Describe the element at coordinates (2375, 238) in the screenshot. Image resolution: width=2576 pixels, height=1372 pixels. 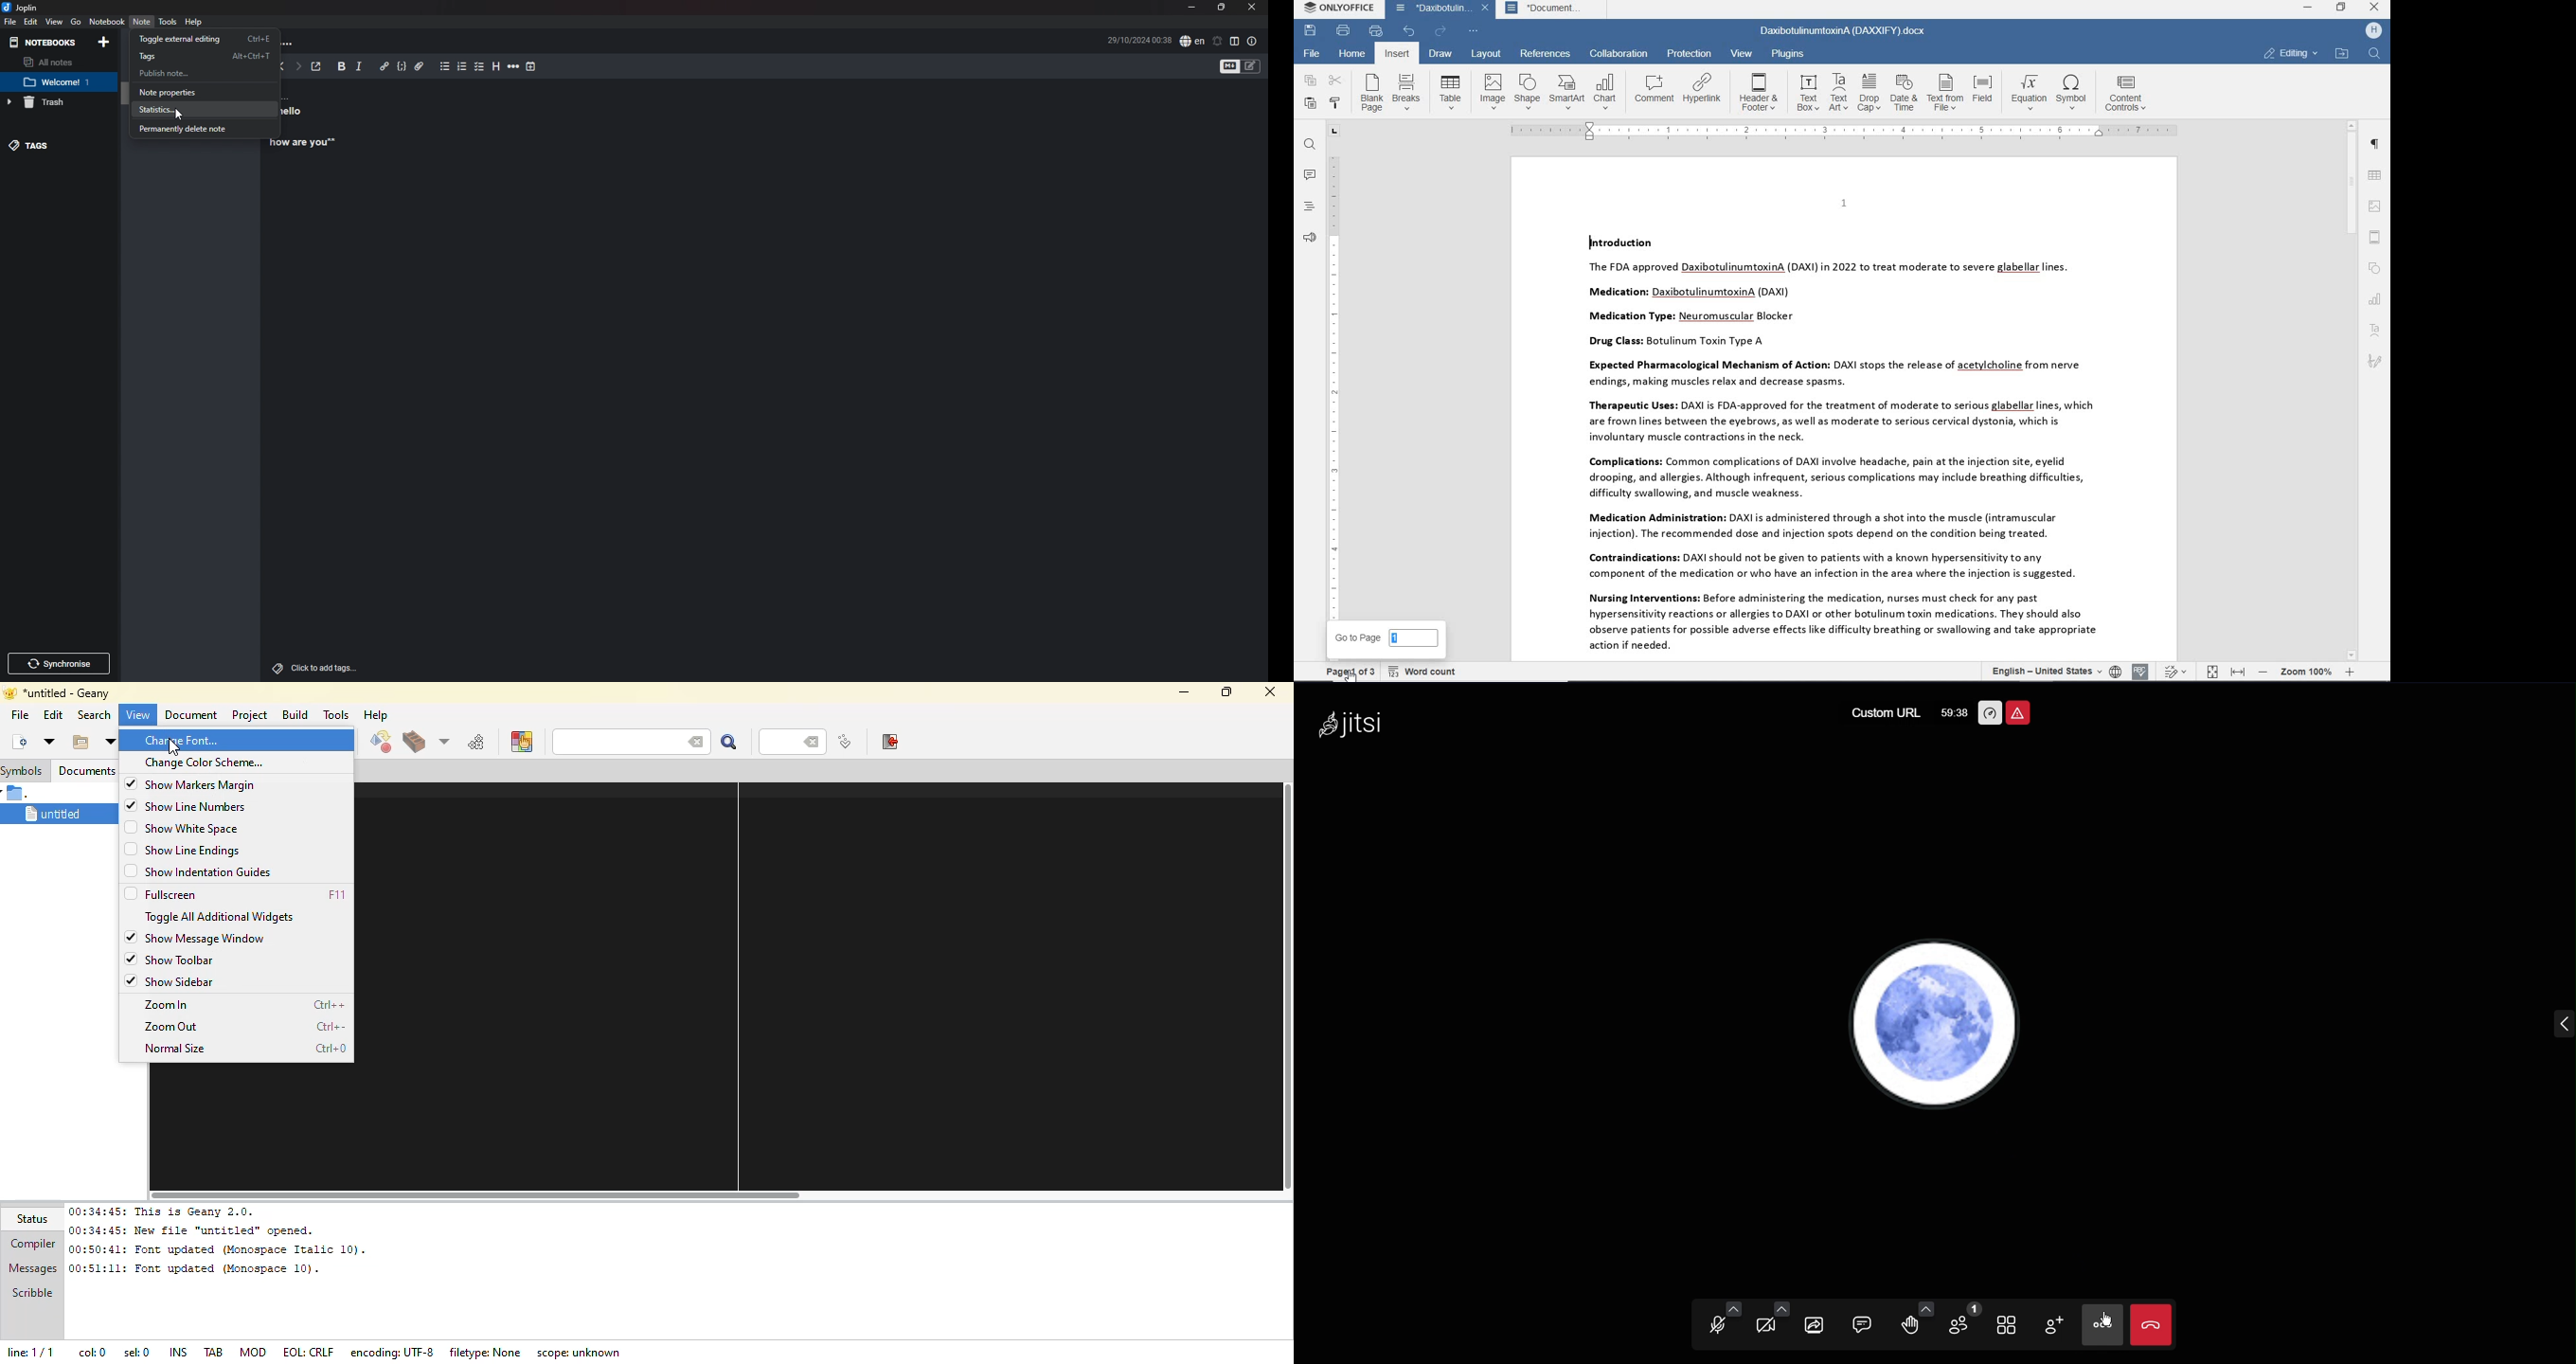
I see `header & footer` at that location.